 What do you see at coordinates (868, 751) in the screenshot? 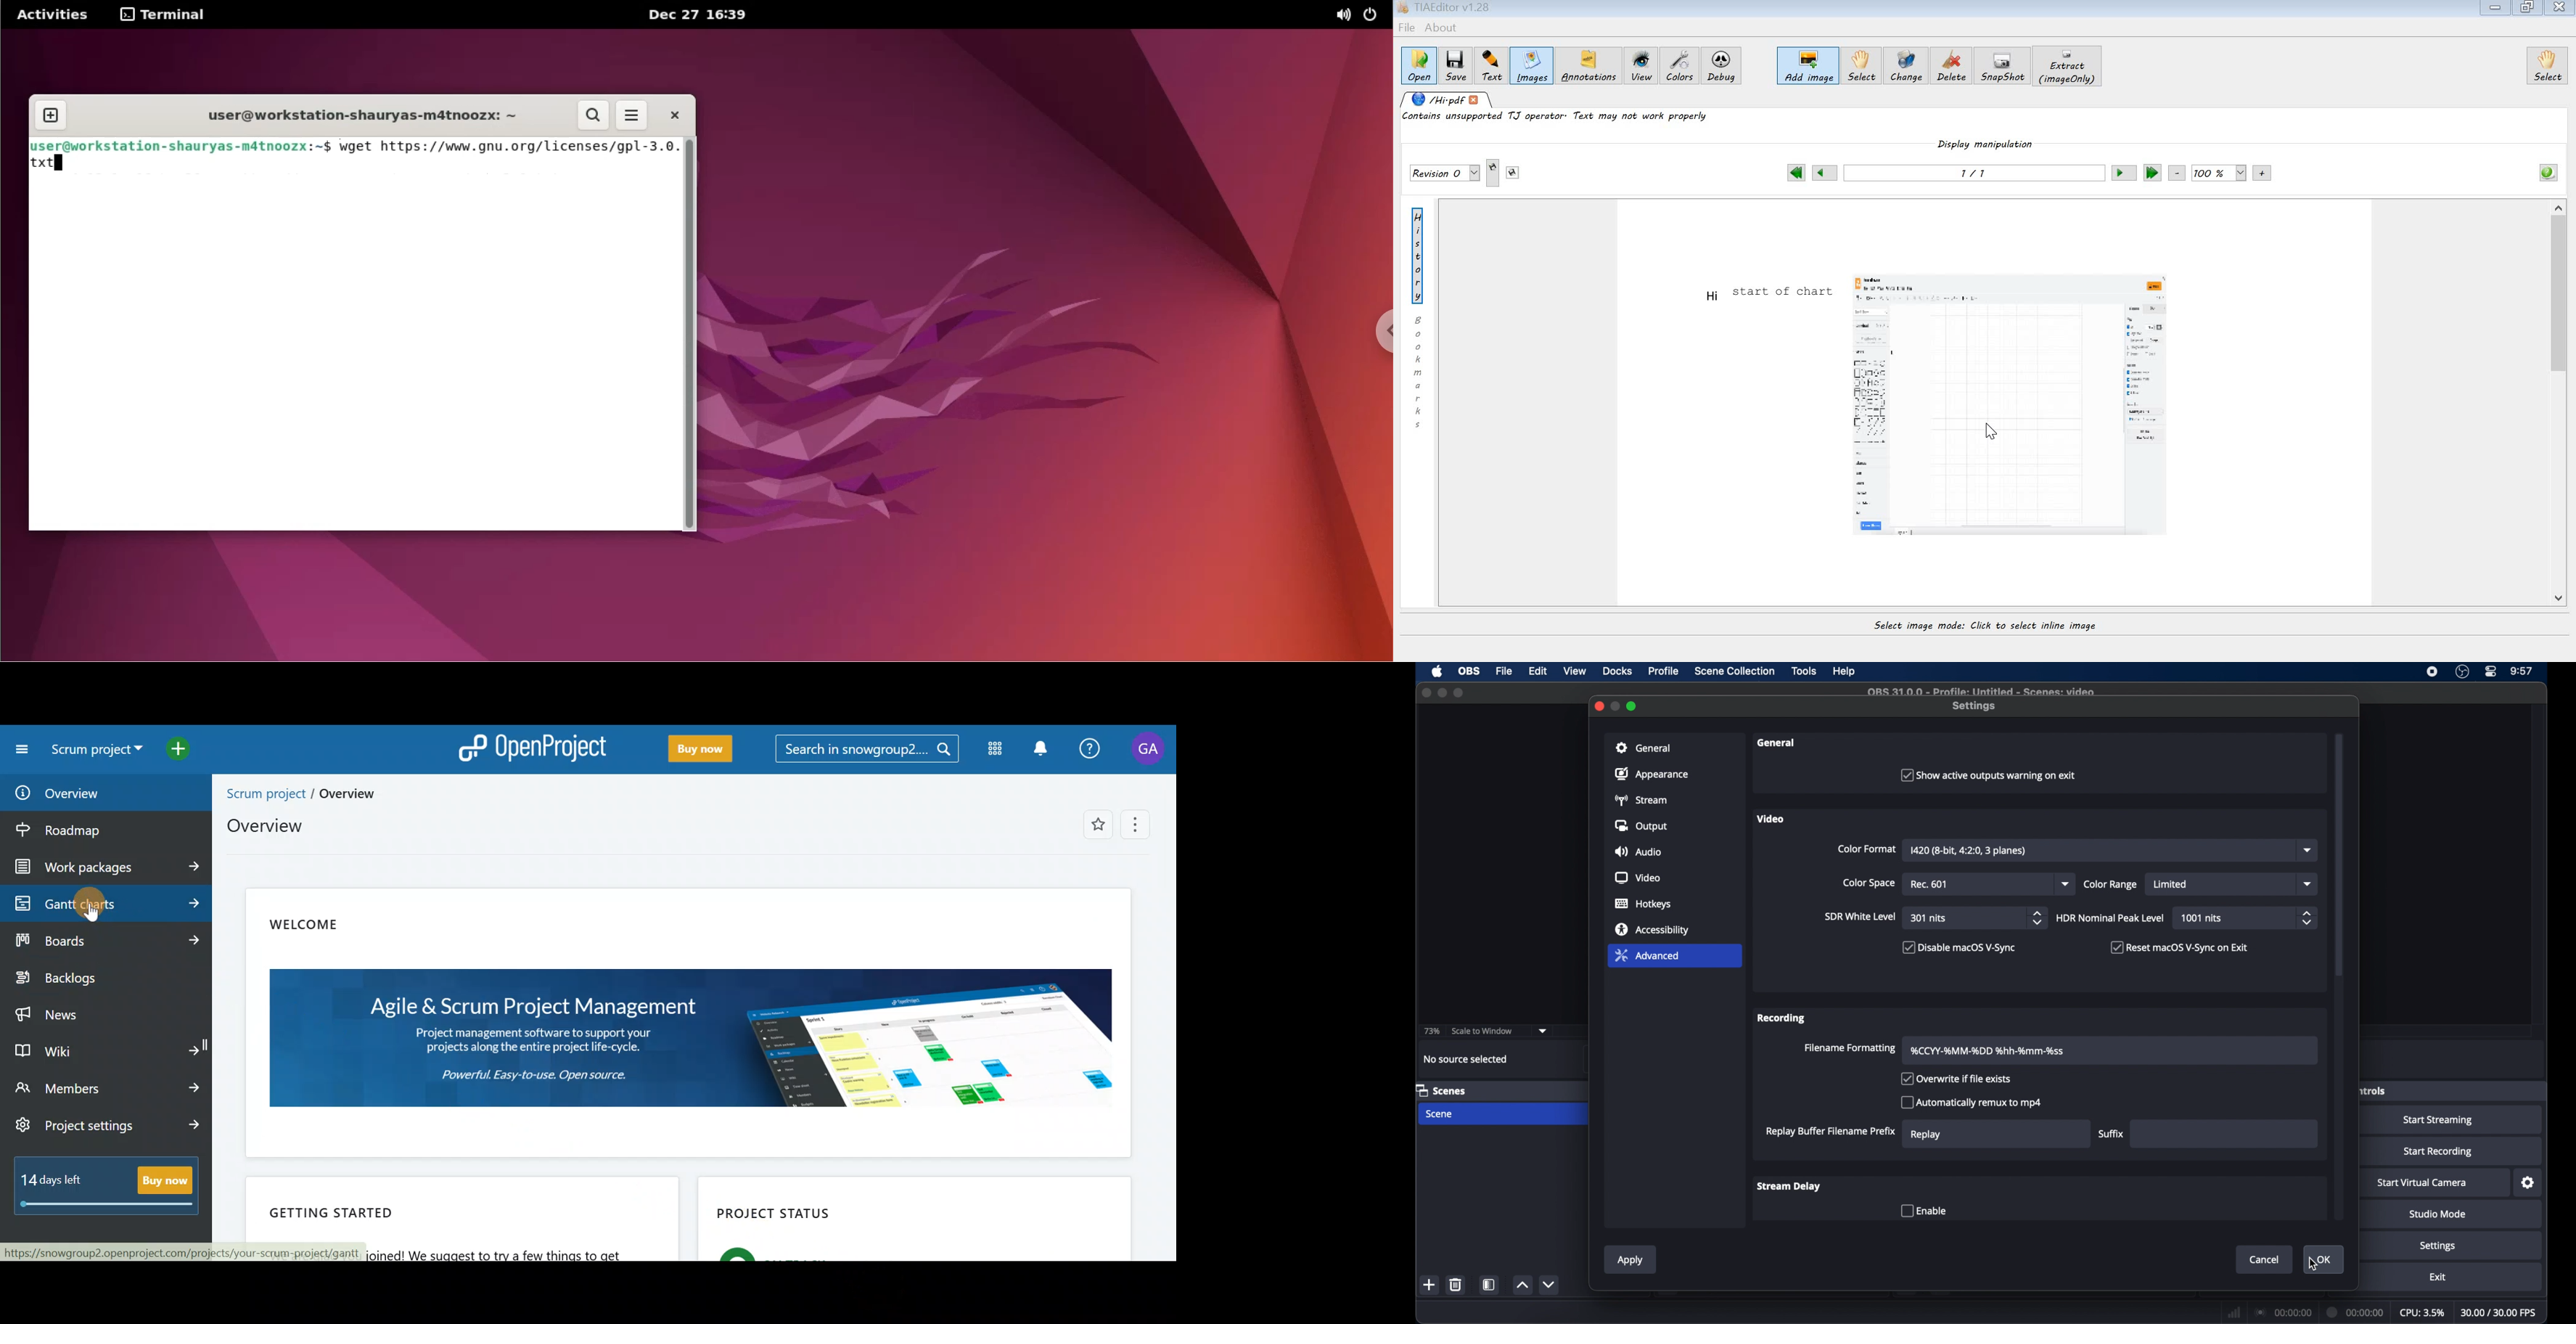
I see `Search in snowgroup2` at bounding box center [868, 751].